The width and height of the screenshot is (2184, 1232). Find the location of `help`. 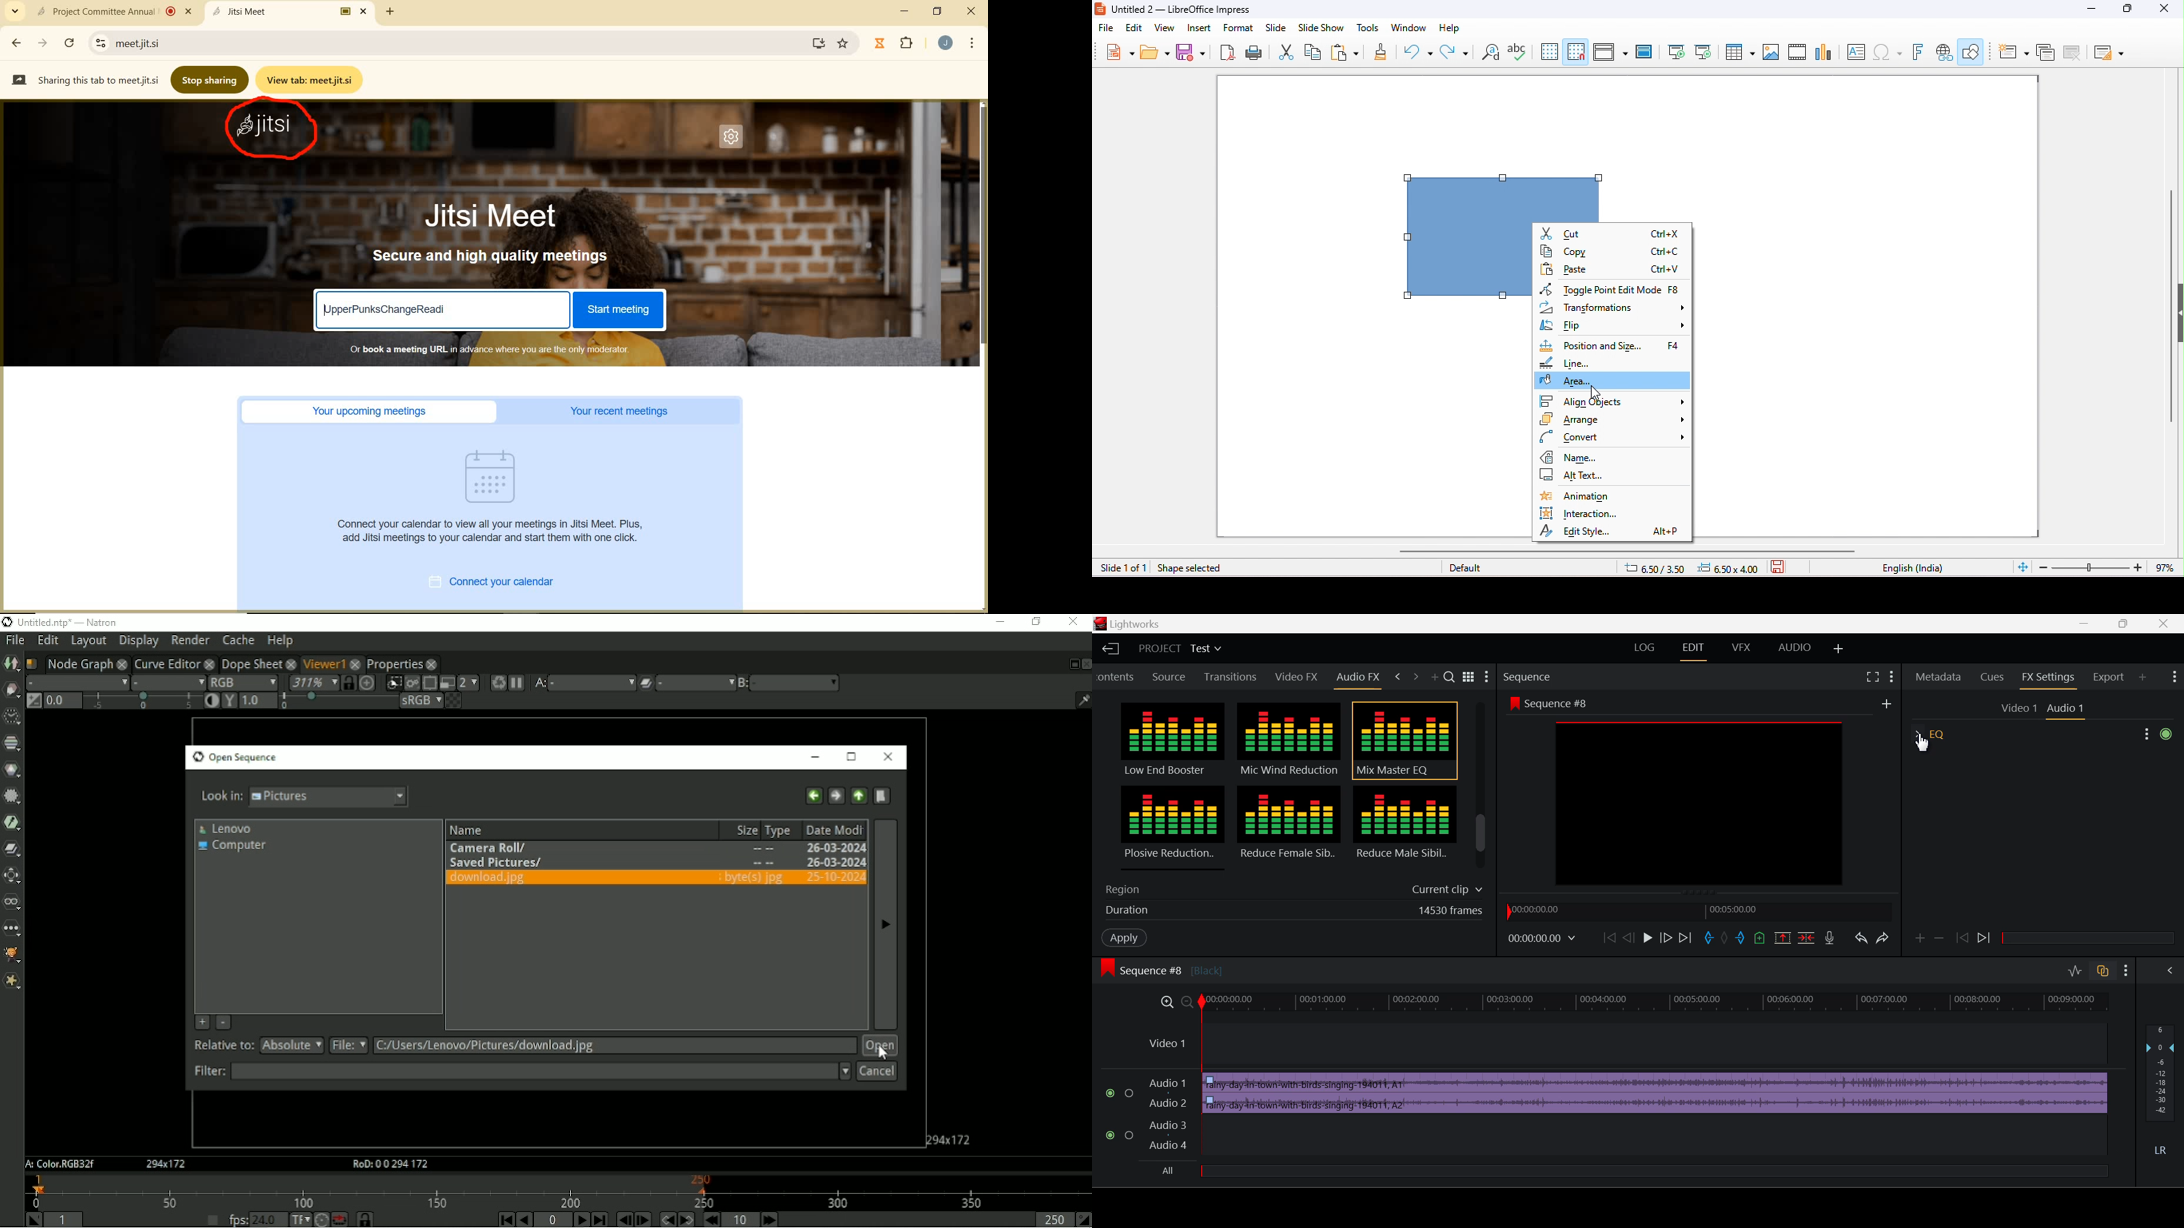

help is located at coordinates (1452, 28).